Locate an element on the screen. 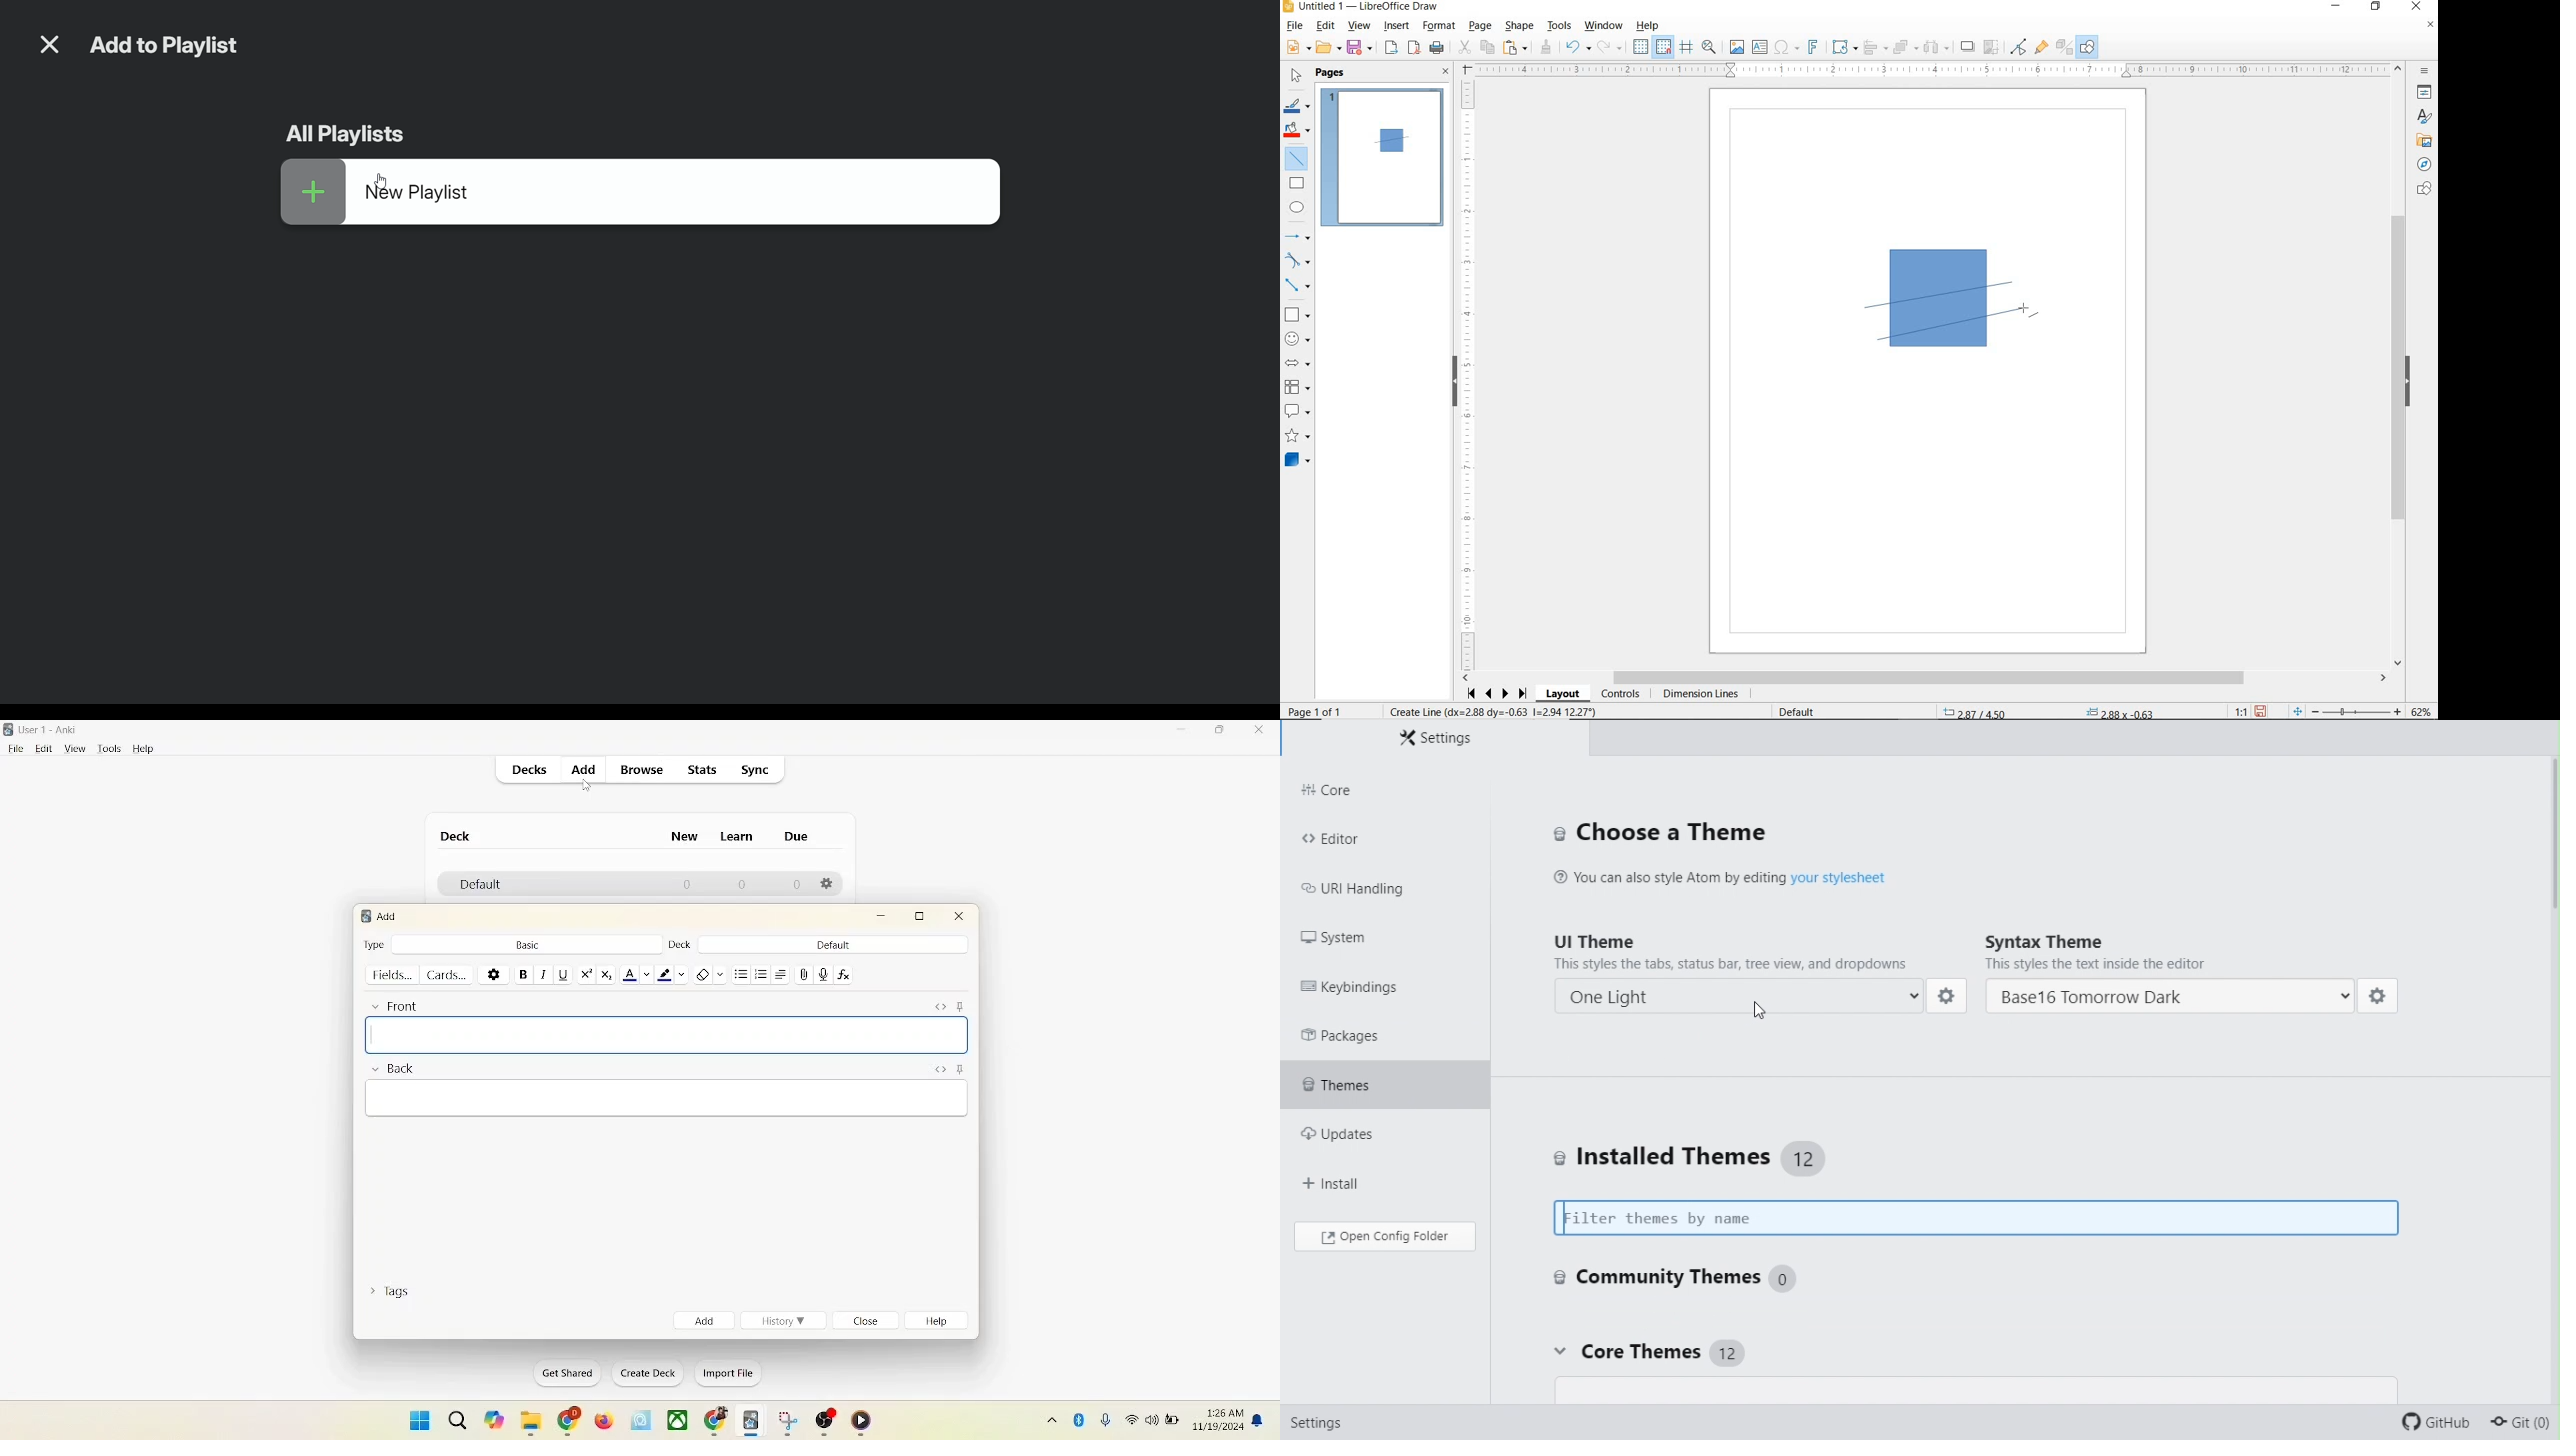 Image resolution: width=2576 pixels, height=1456 pixels. SHOW DRAW FUNCTIONS is located at coordinates (2089, 48).